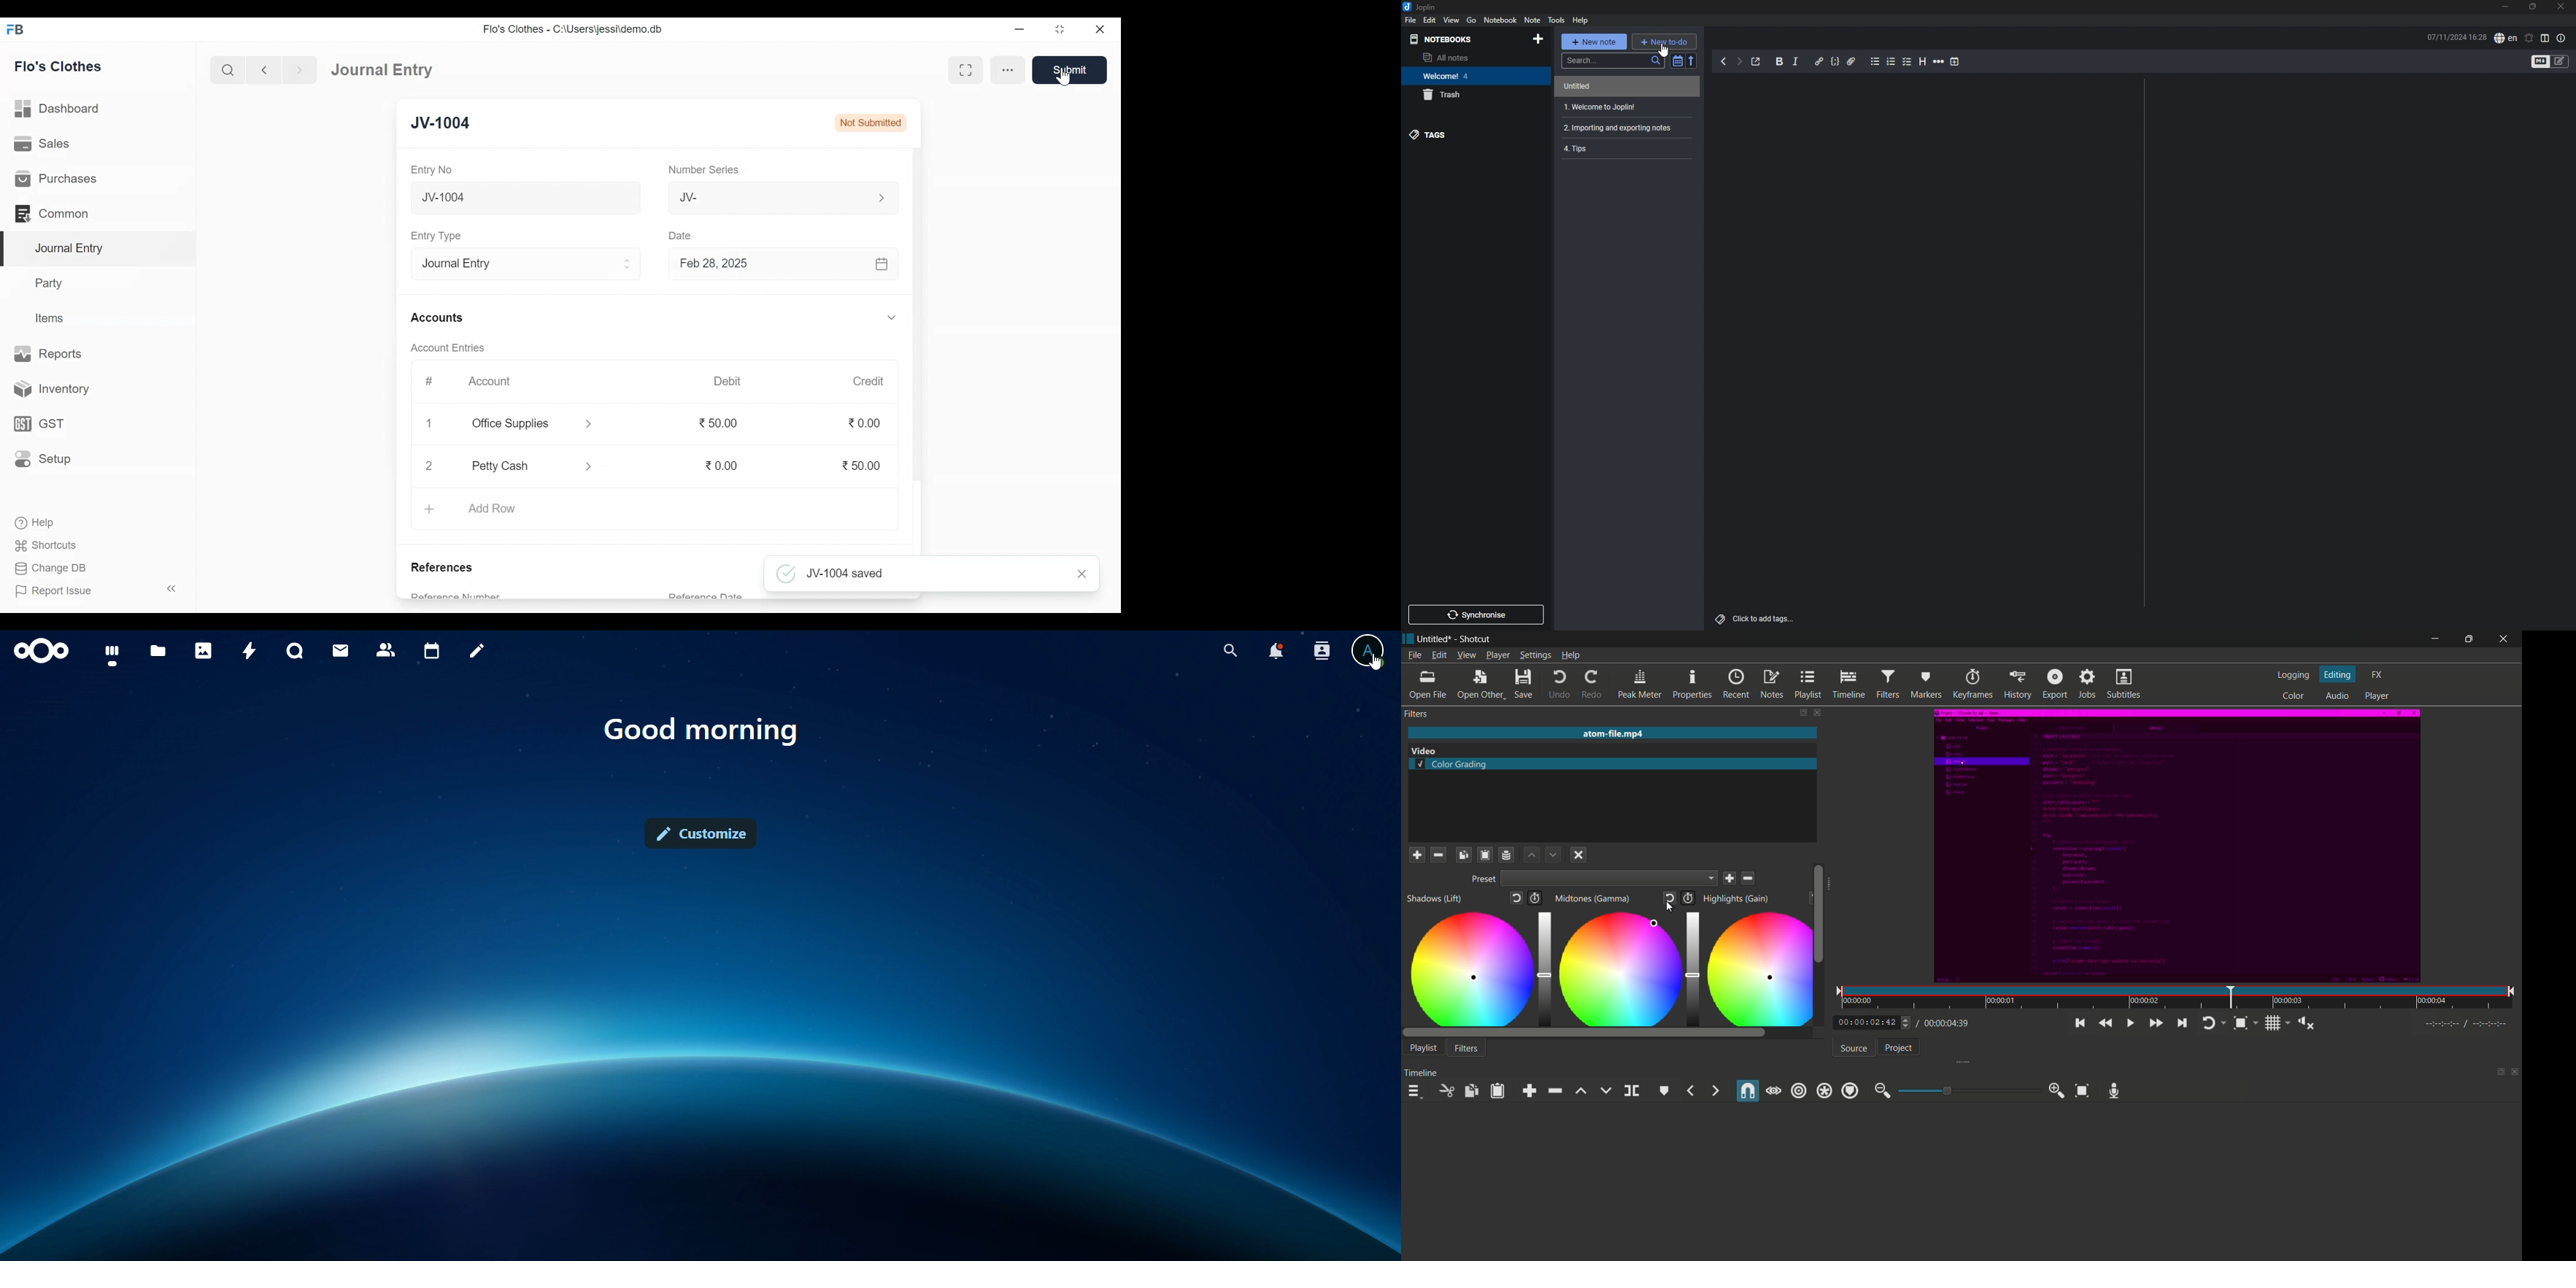  What do you see at coordinates (1414, 1091) in the screenshot?
I see `timeline menu` at bounding box center [1414, 1091].